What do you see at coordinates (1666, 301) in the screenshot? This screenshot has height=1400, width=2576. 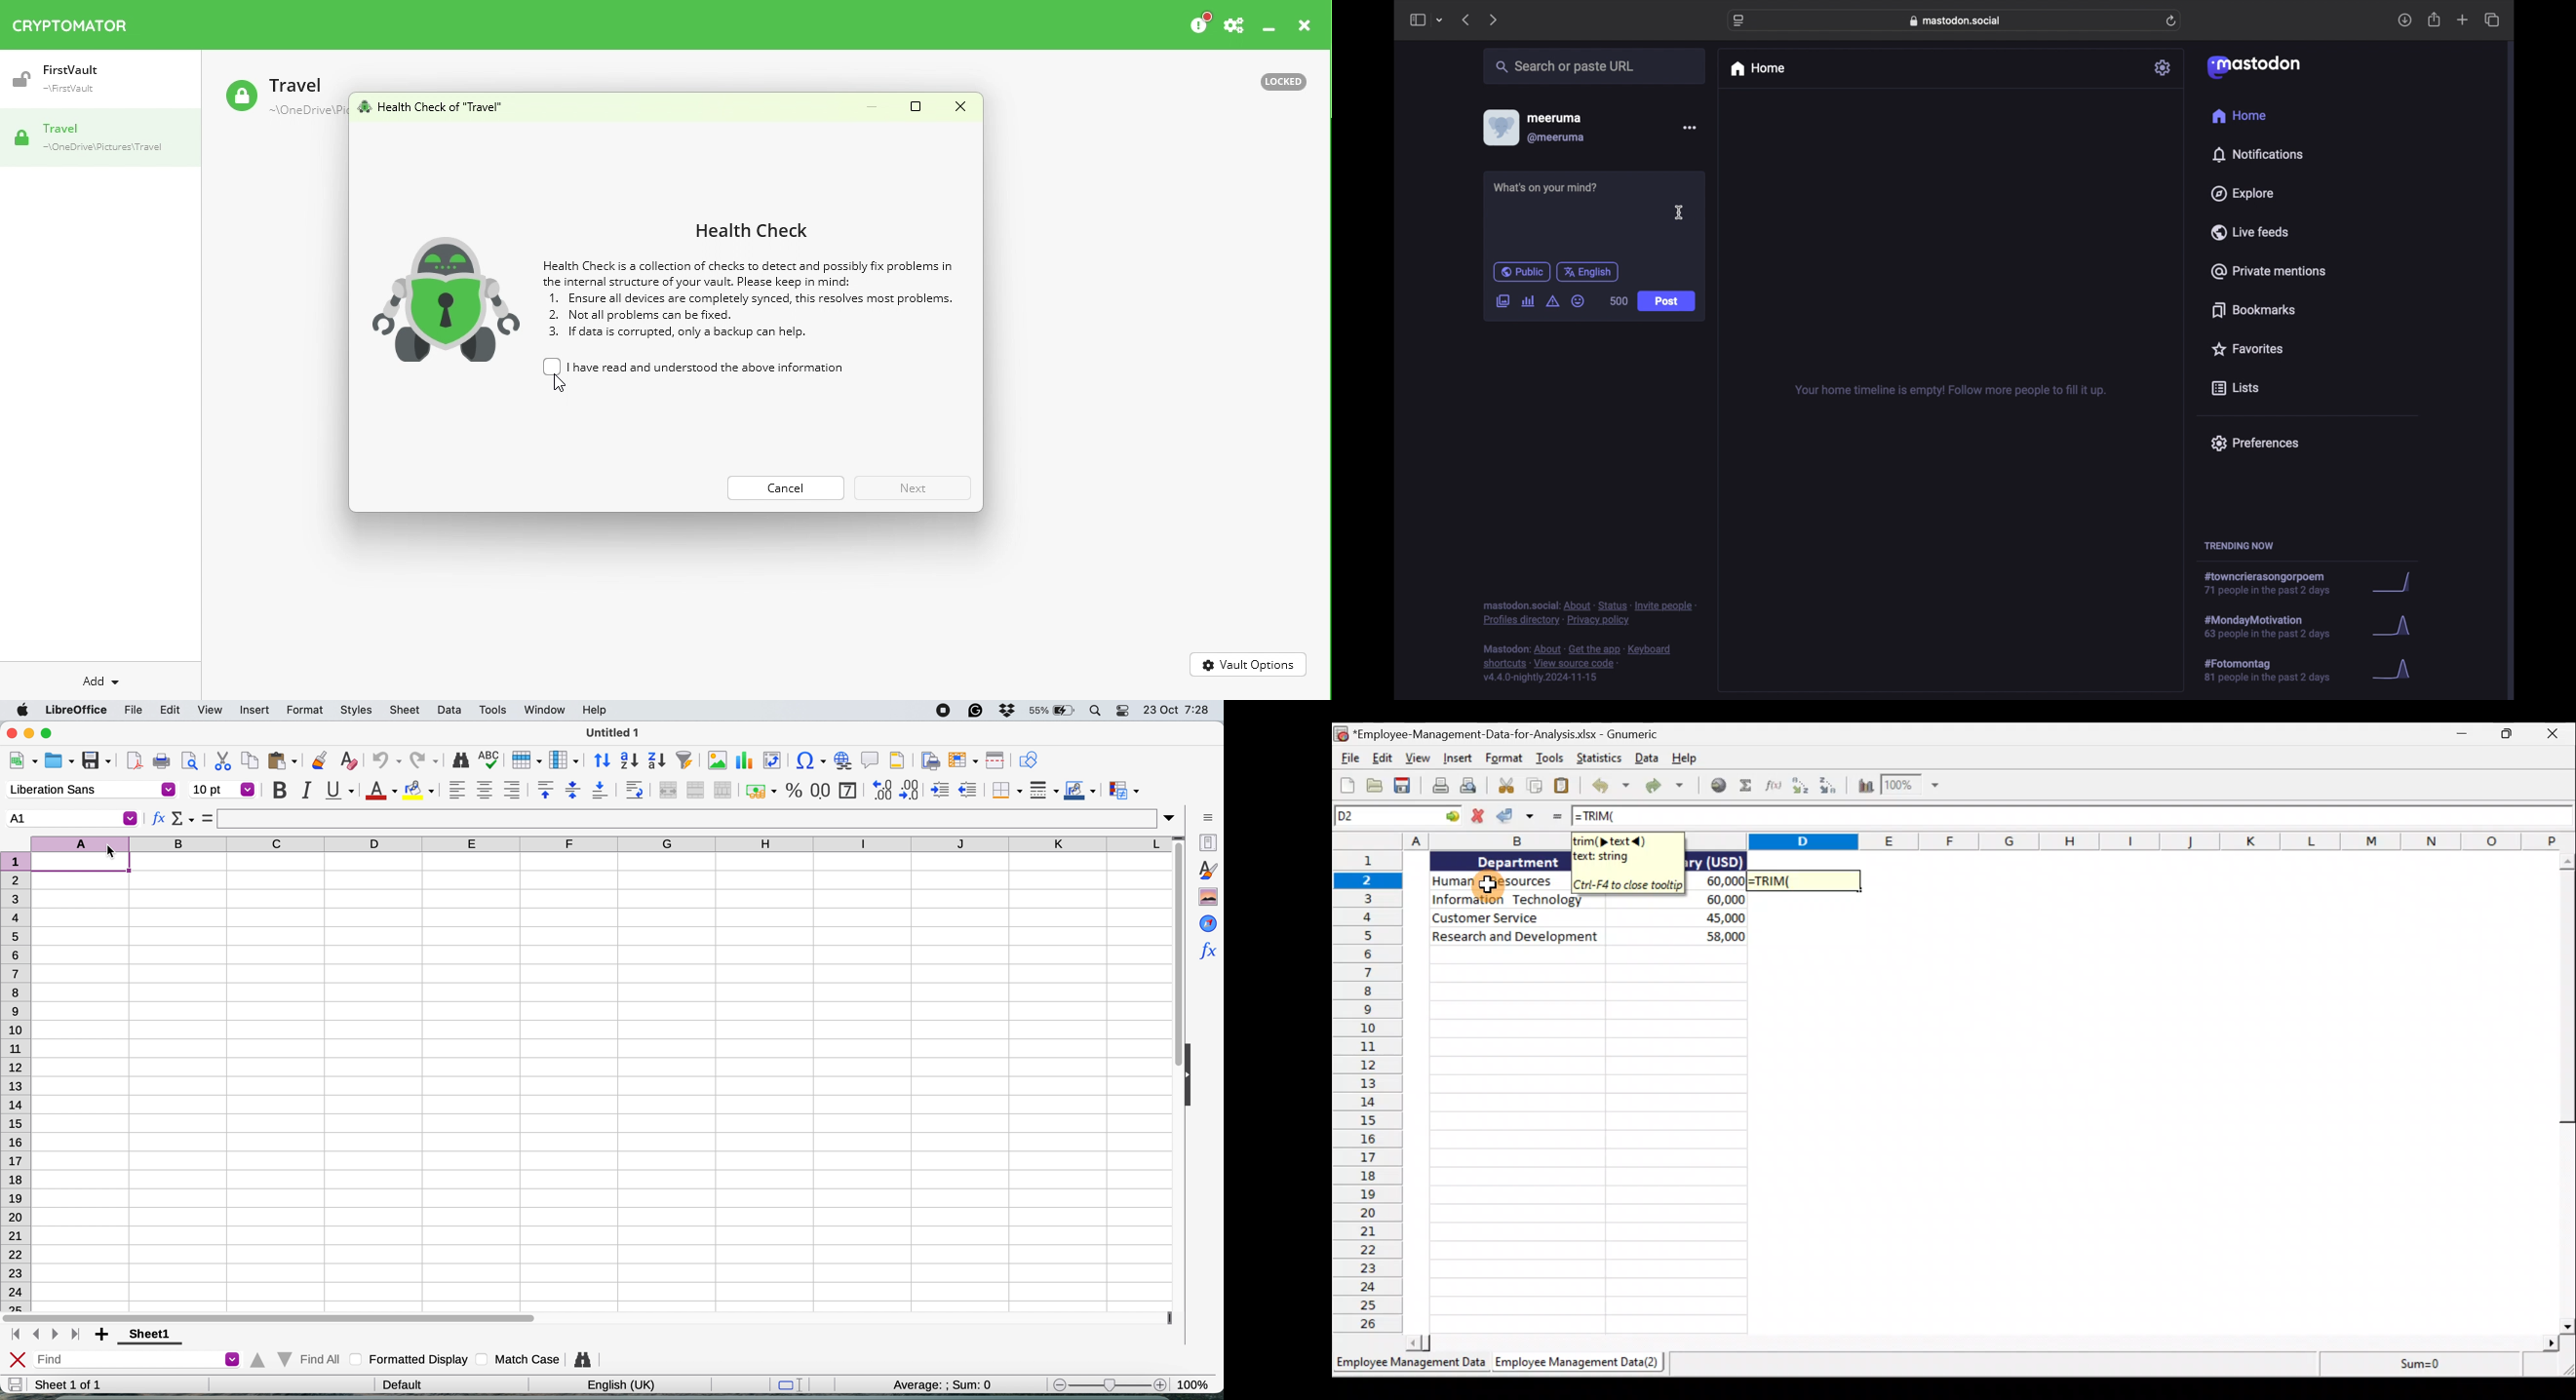 I see `post` at bounding box center [1666, 301].